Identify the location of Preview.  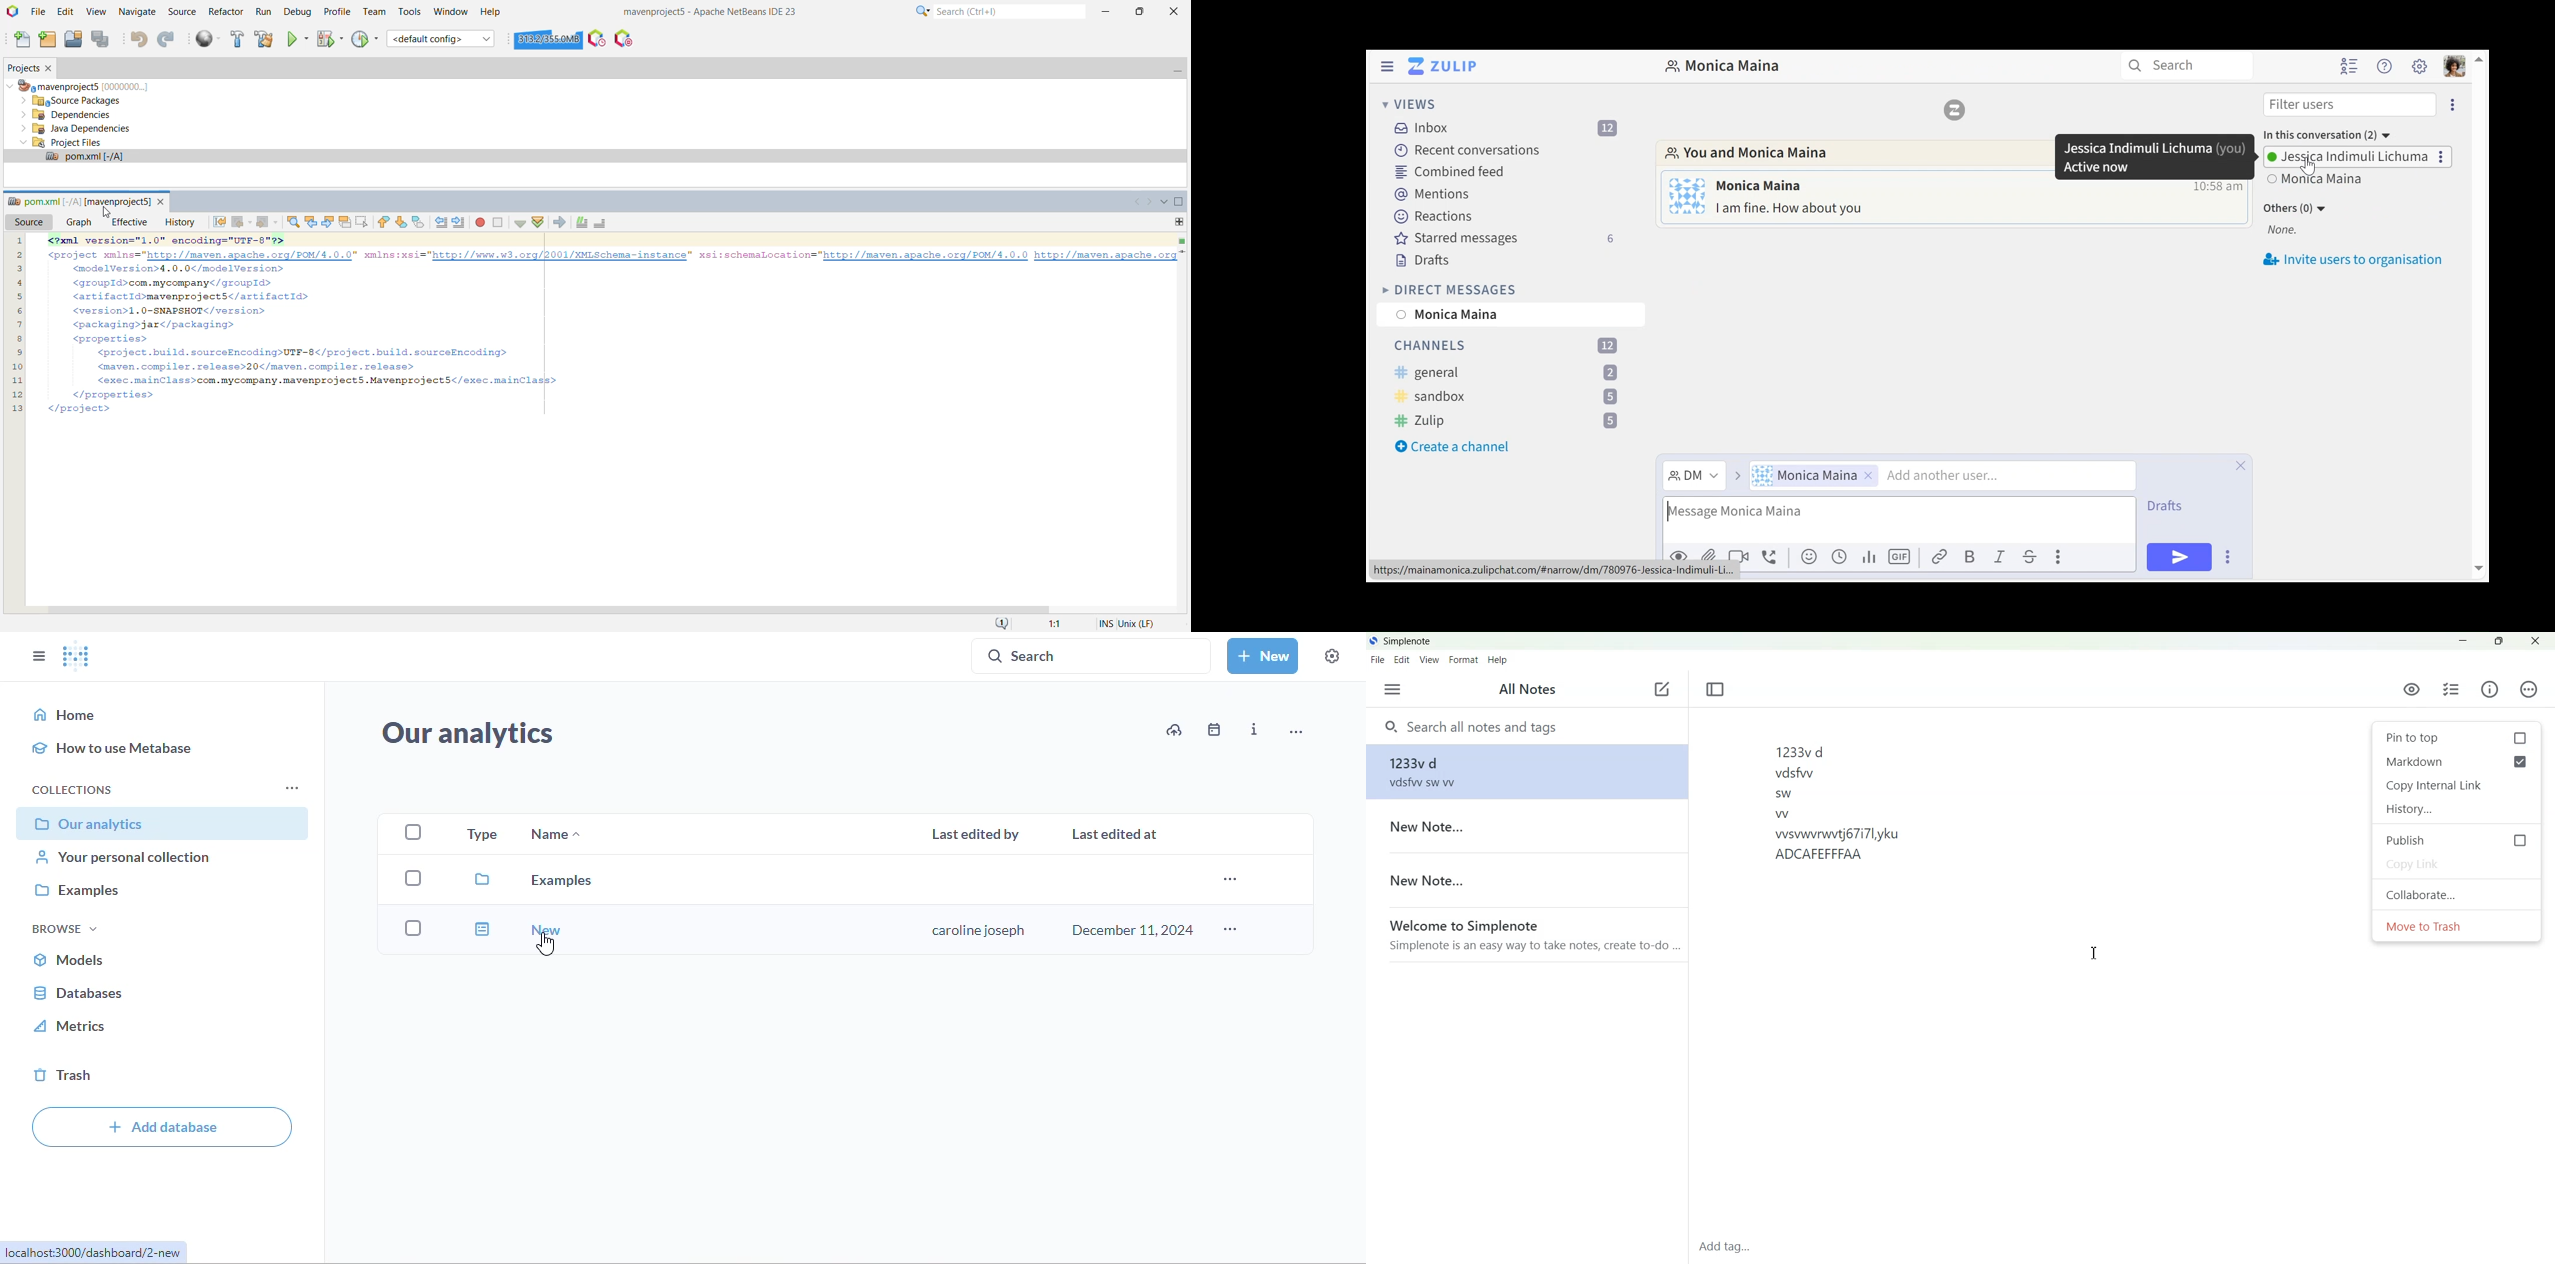
(1679, 554).